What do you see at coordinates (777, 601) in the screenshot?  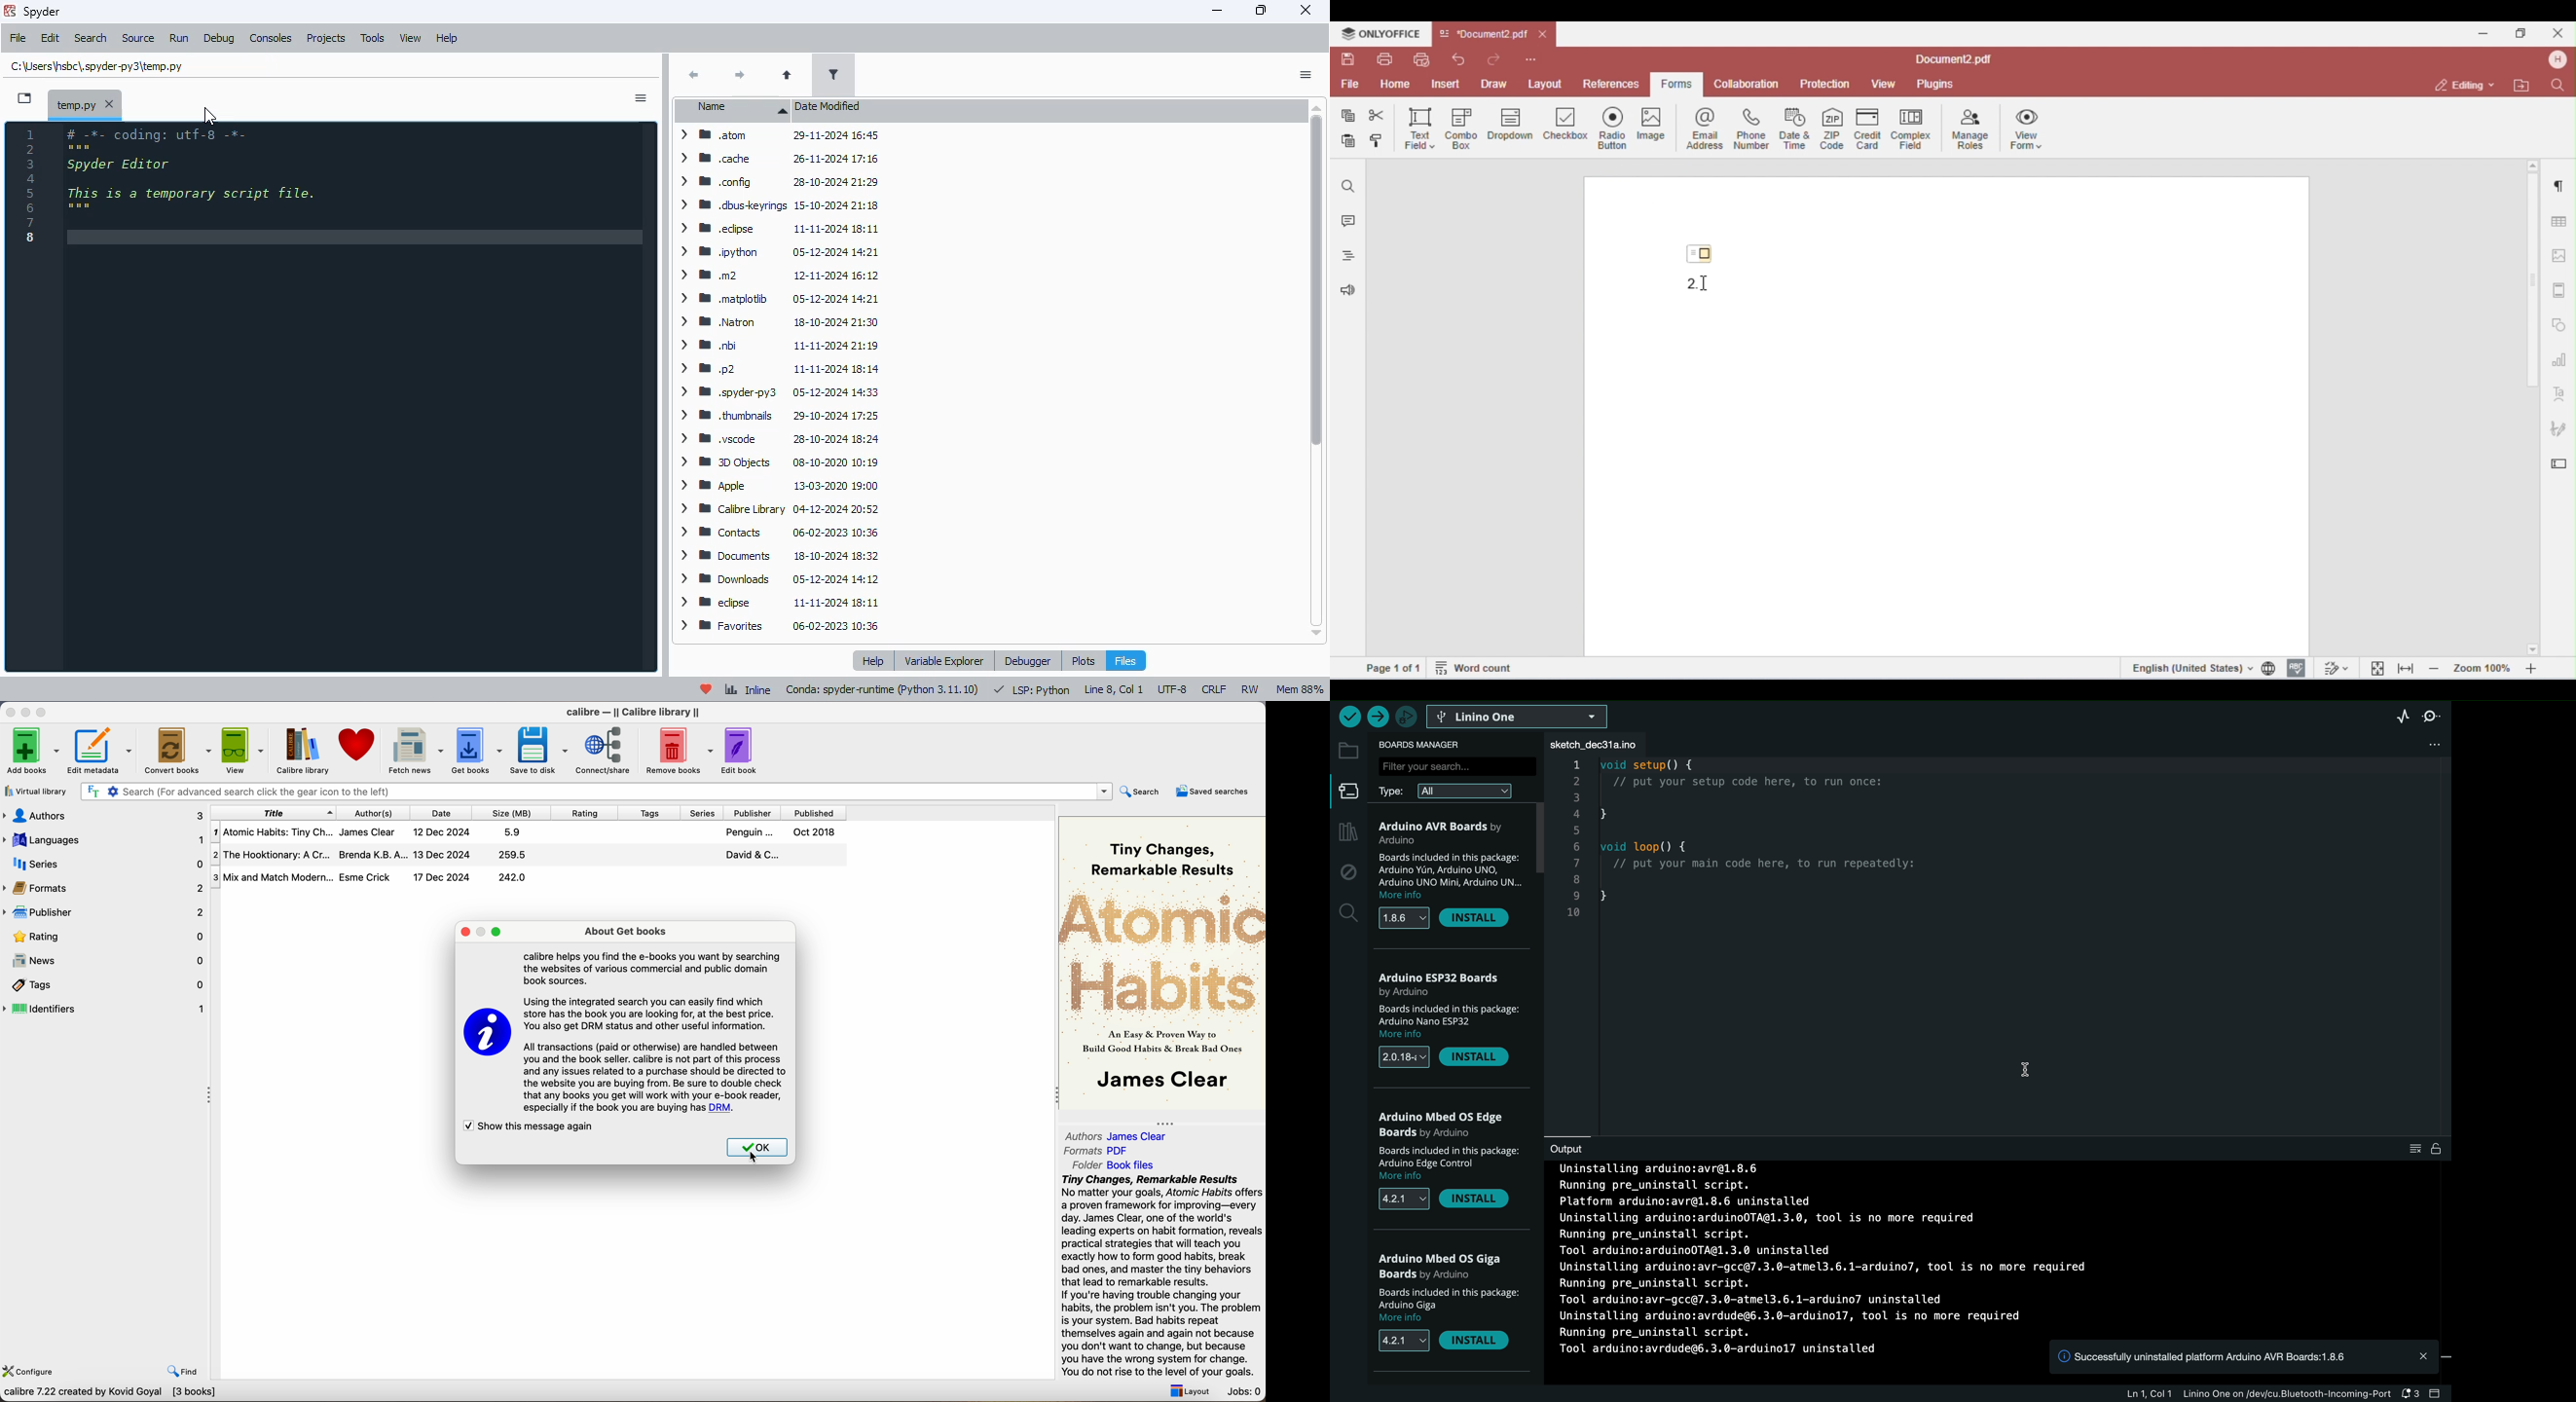 I see `> BB edipse 11-11-2024 18:11` at bounding box center [777, 601].